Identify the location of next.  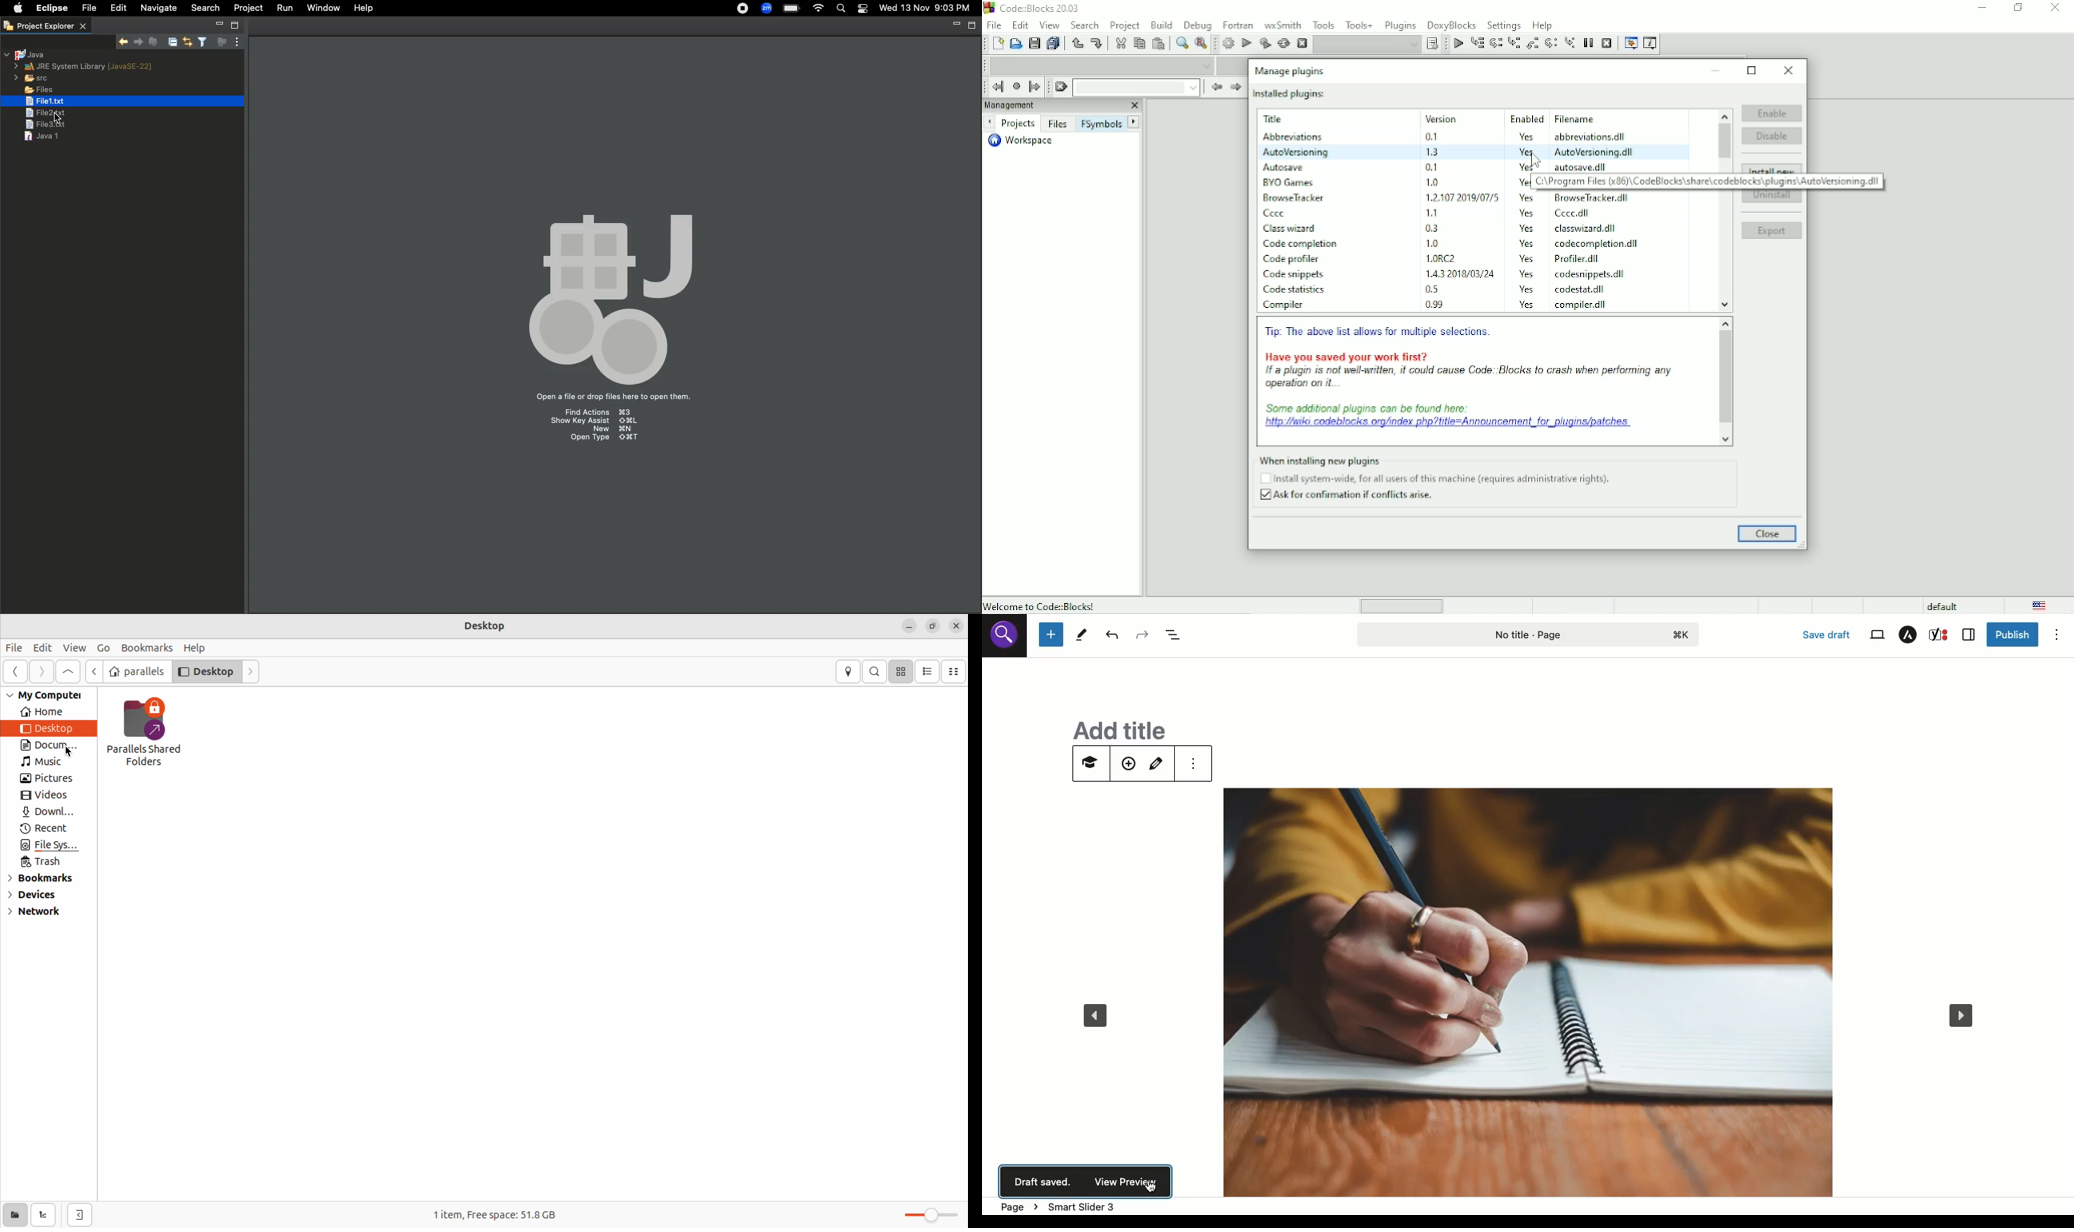
(1966, 1013).